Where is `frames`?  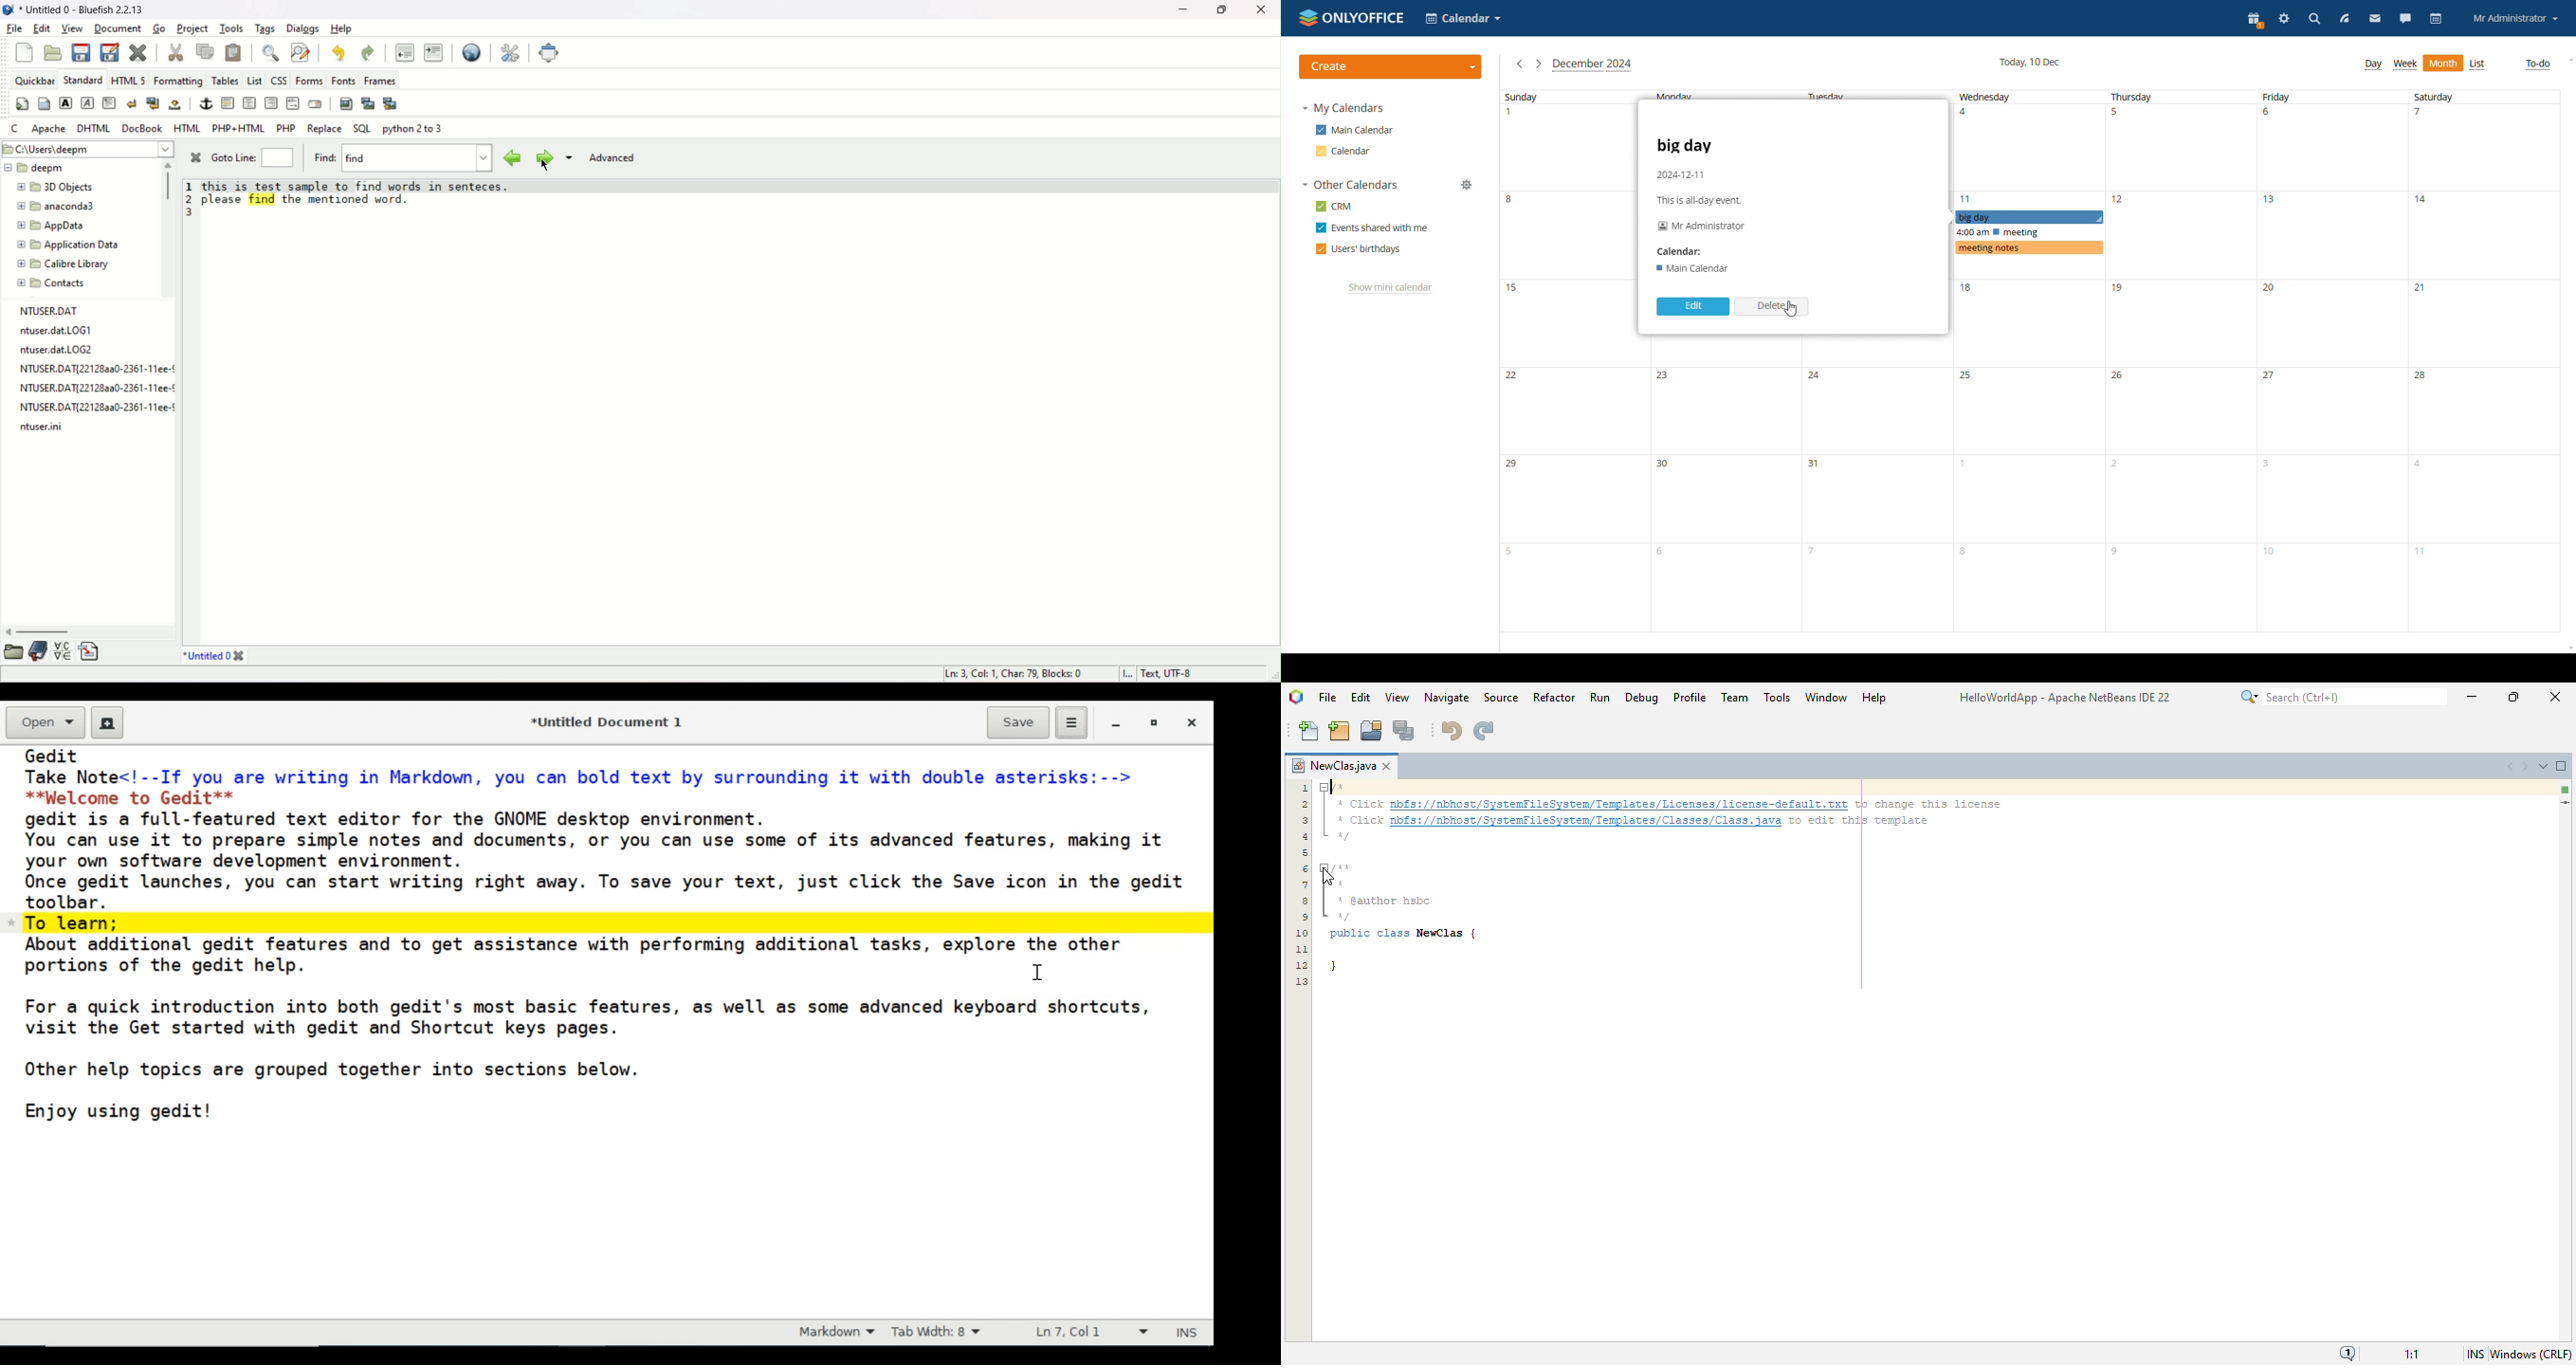
frames is located at coordinates (380, 80).